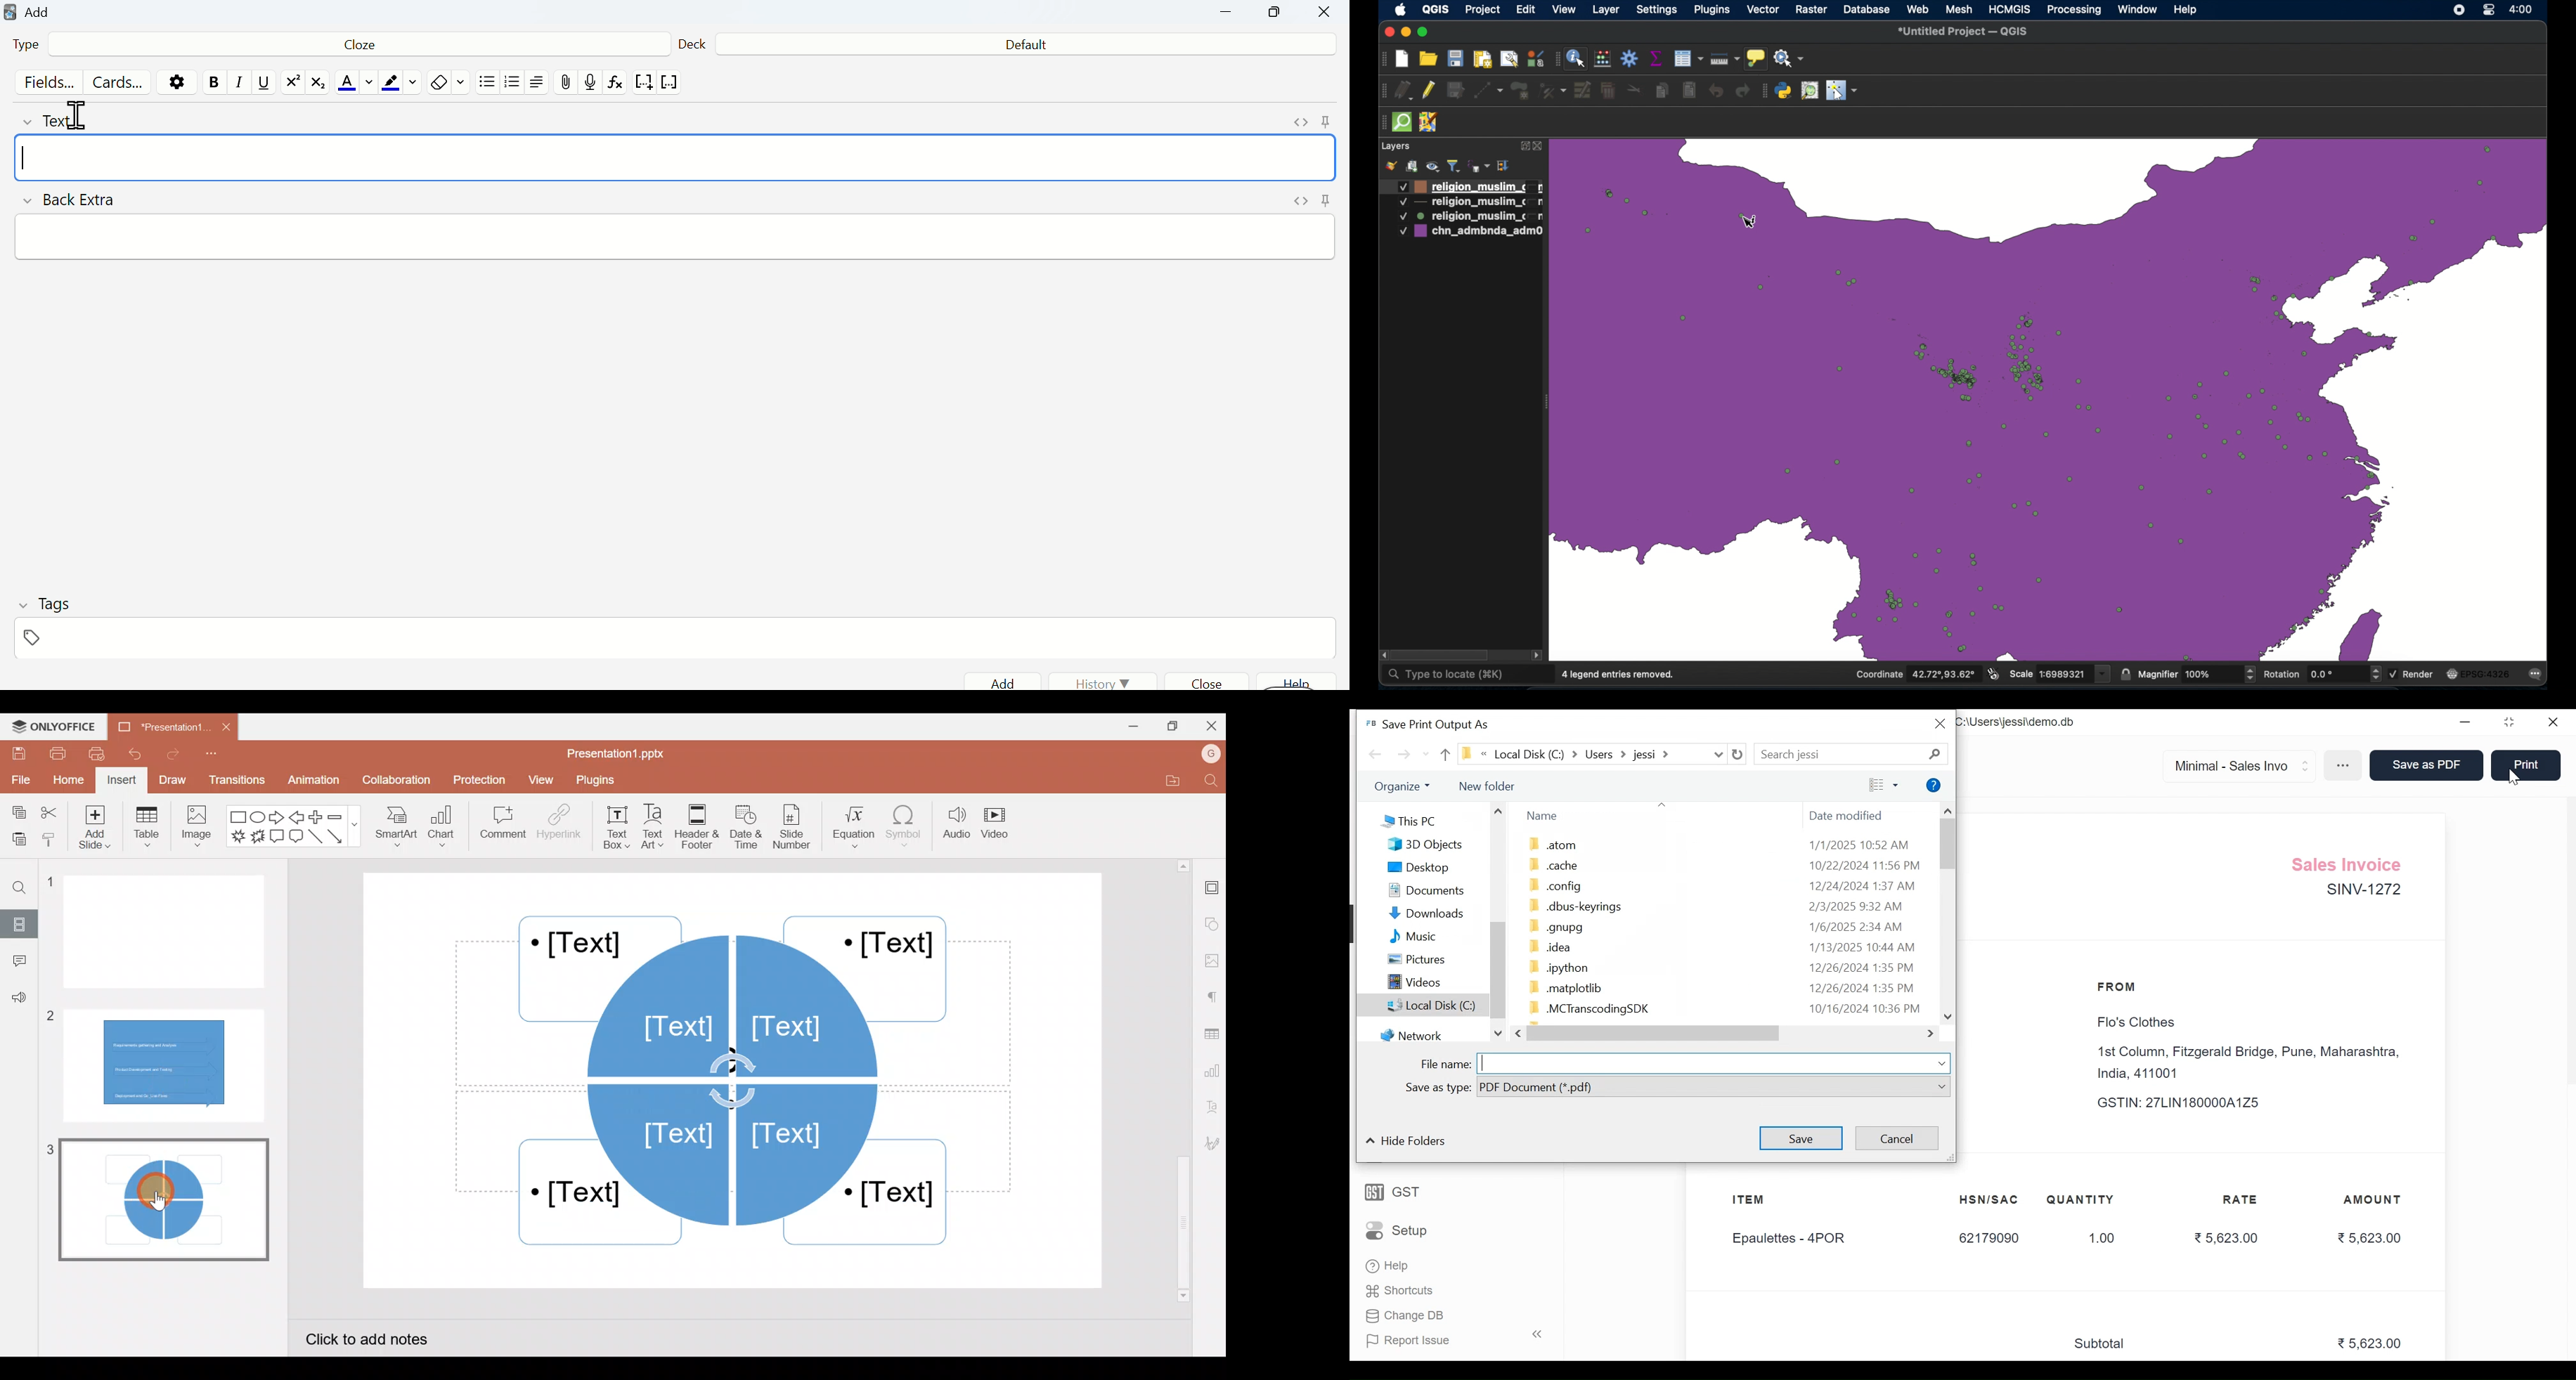 The image size is (2576, 1400). What do you see at coordinates (2525, 764) in the screenshot?
I see `Print` at bounding box center [2525, 764].